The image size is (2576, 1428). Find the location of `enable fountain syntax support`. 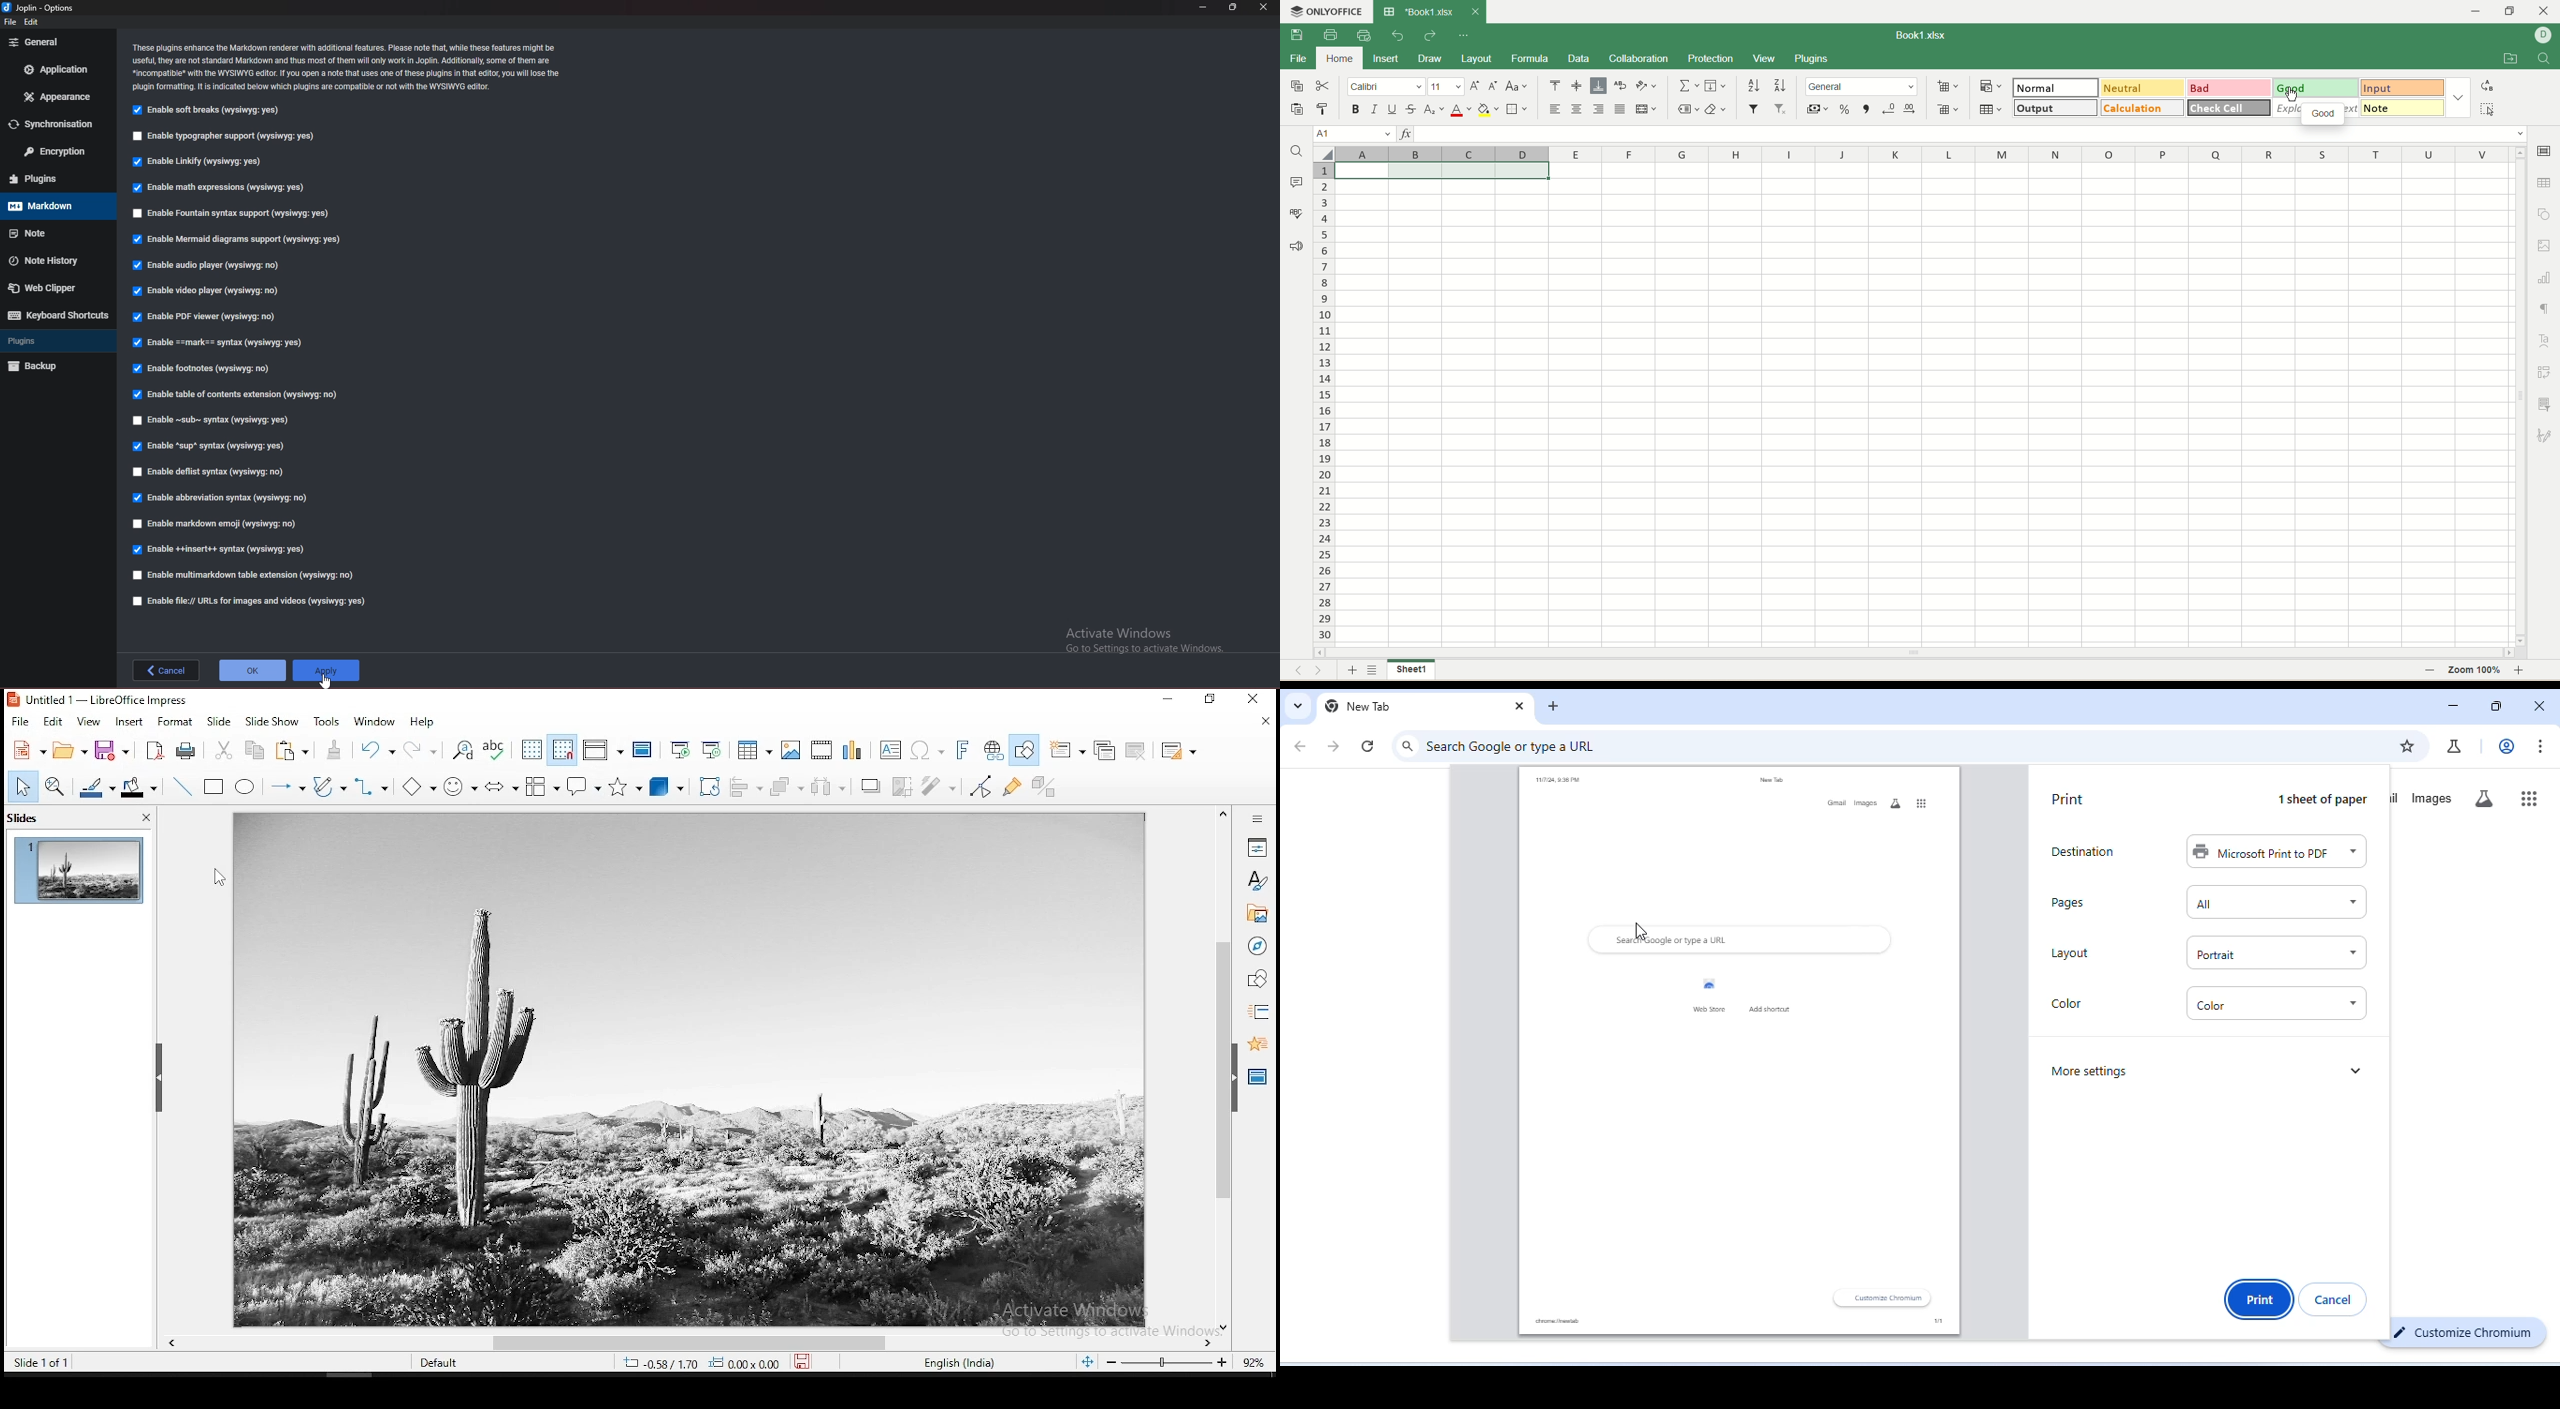

enable fountain syntax support is located at coordinates (227, 213).